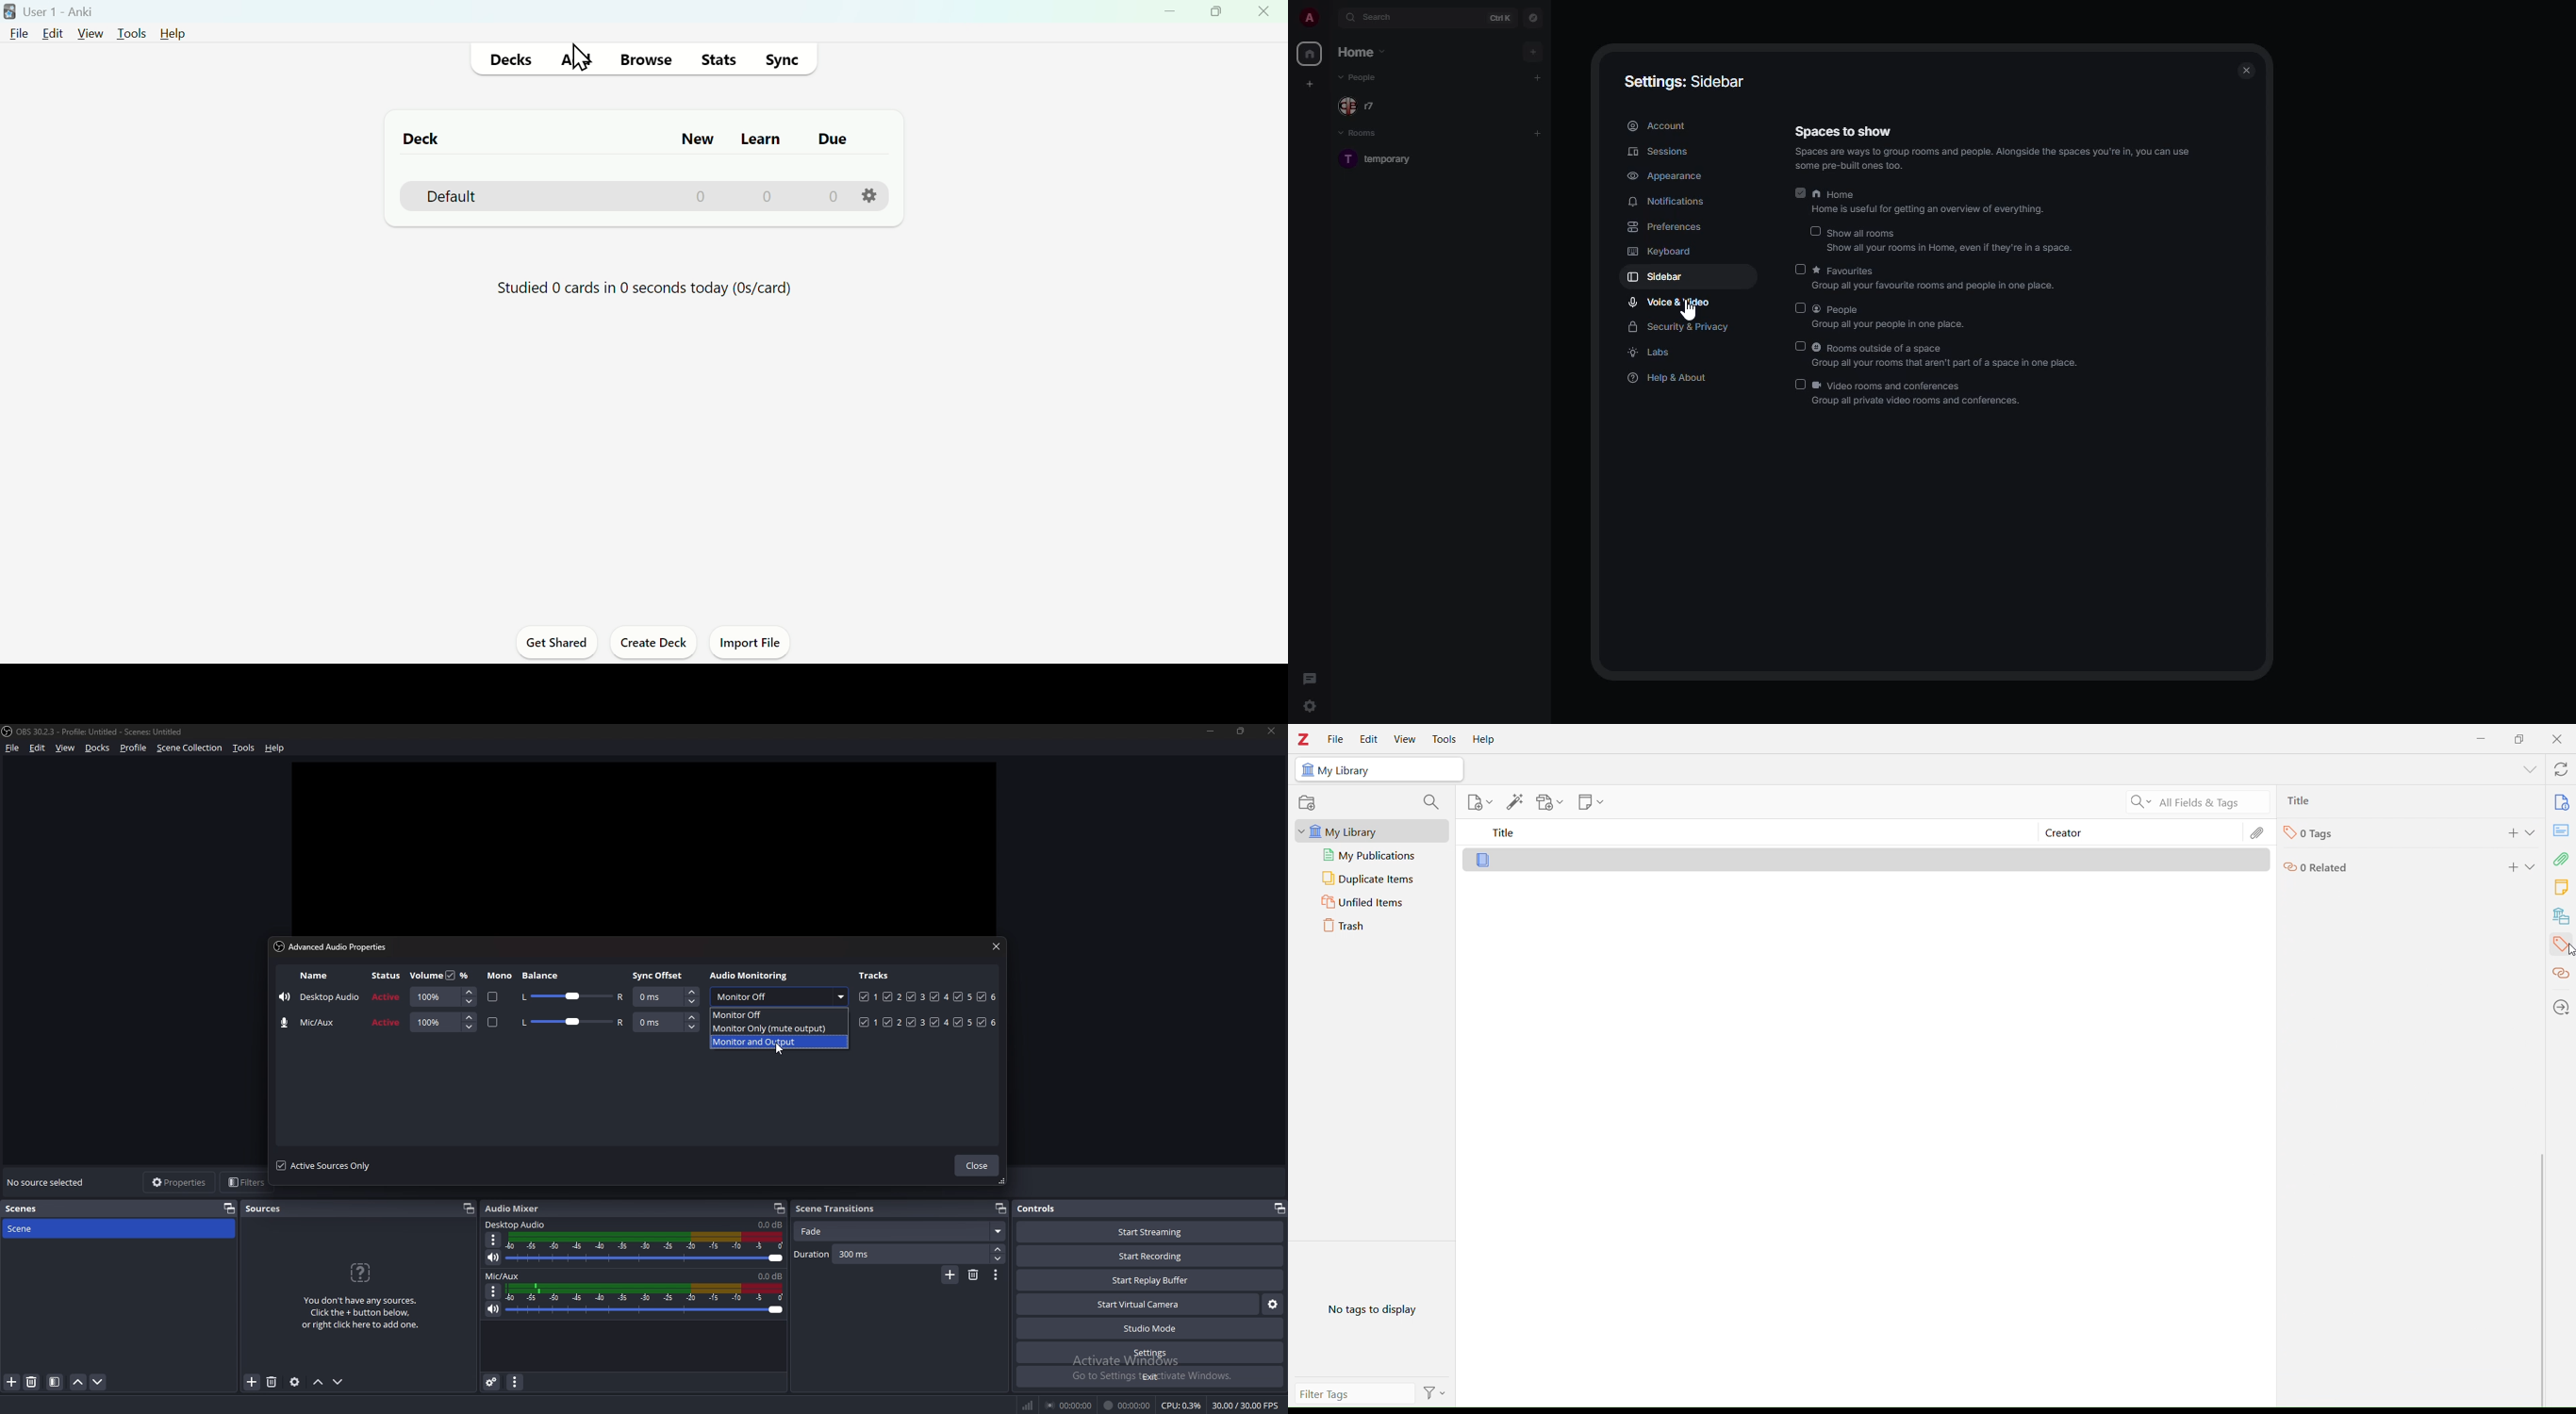  What do you see at coordinates (749, 642) in the screenshot?
I see `Import file` at bounding box center [749, 642].